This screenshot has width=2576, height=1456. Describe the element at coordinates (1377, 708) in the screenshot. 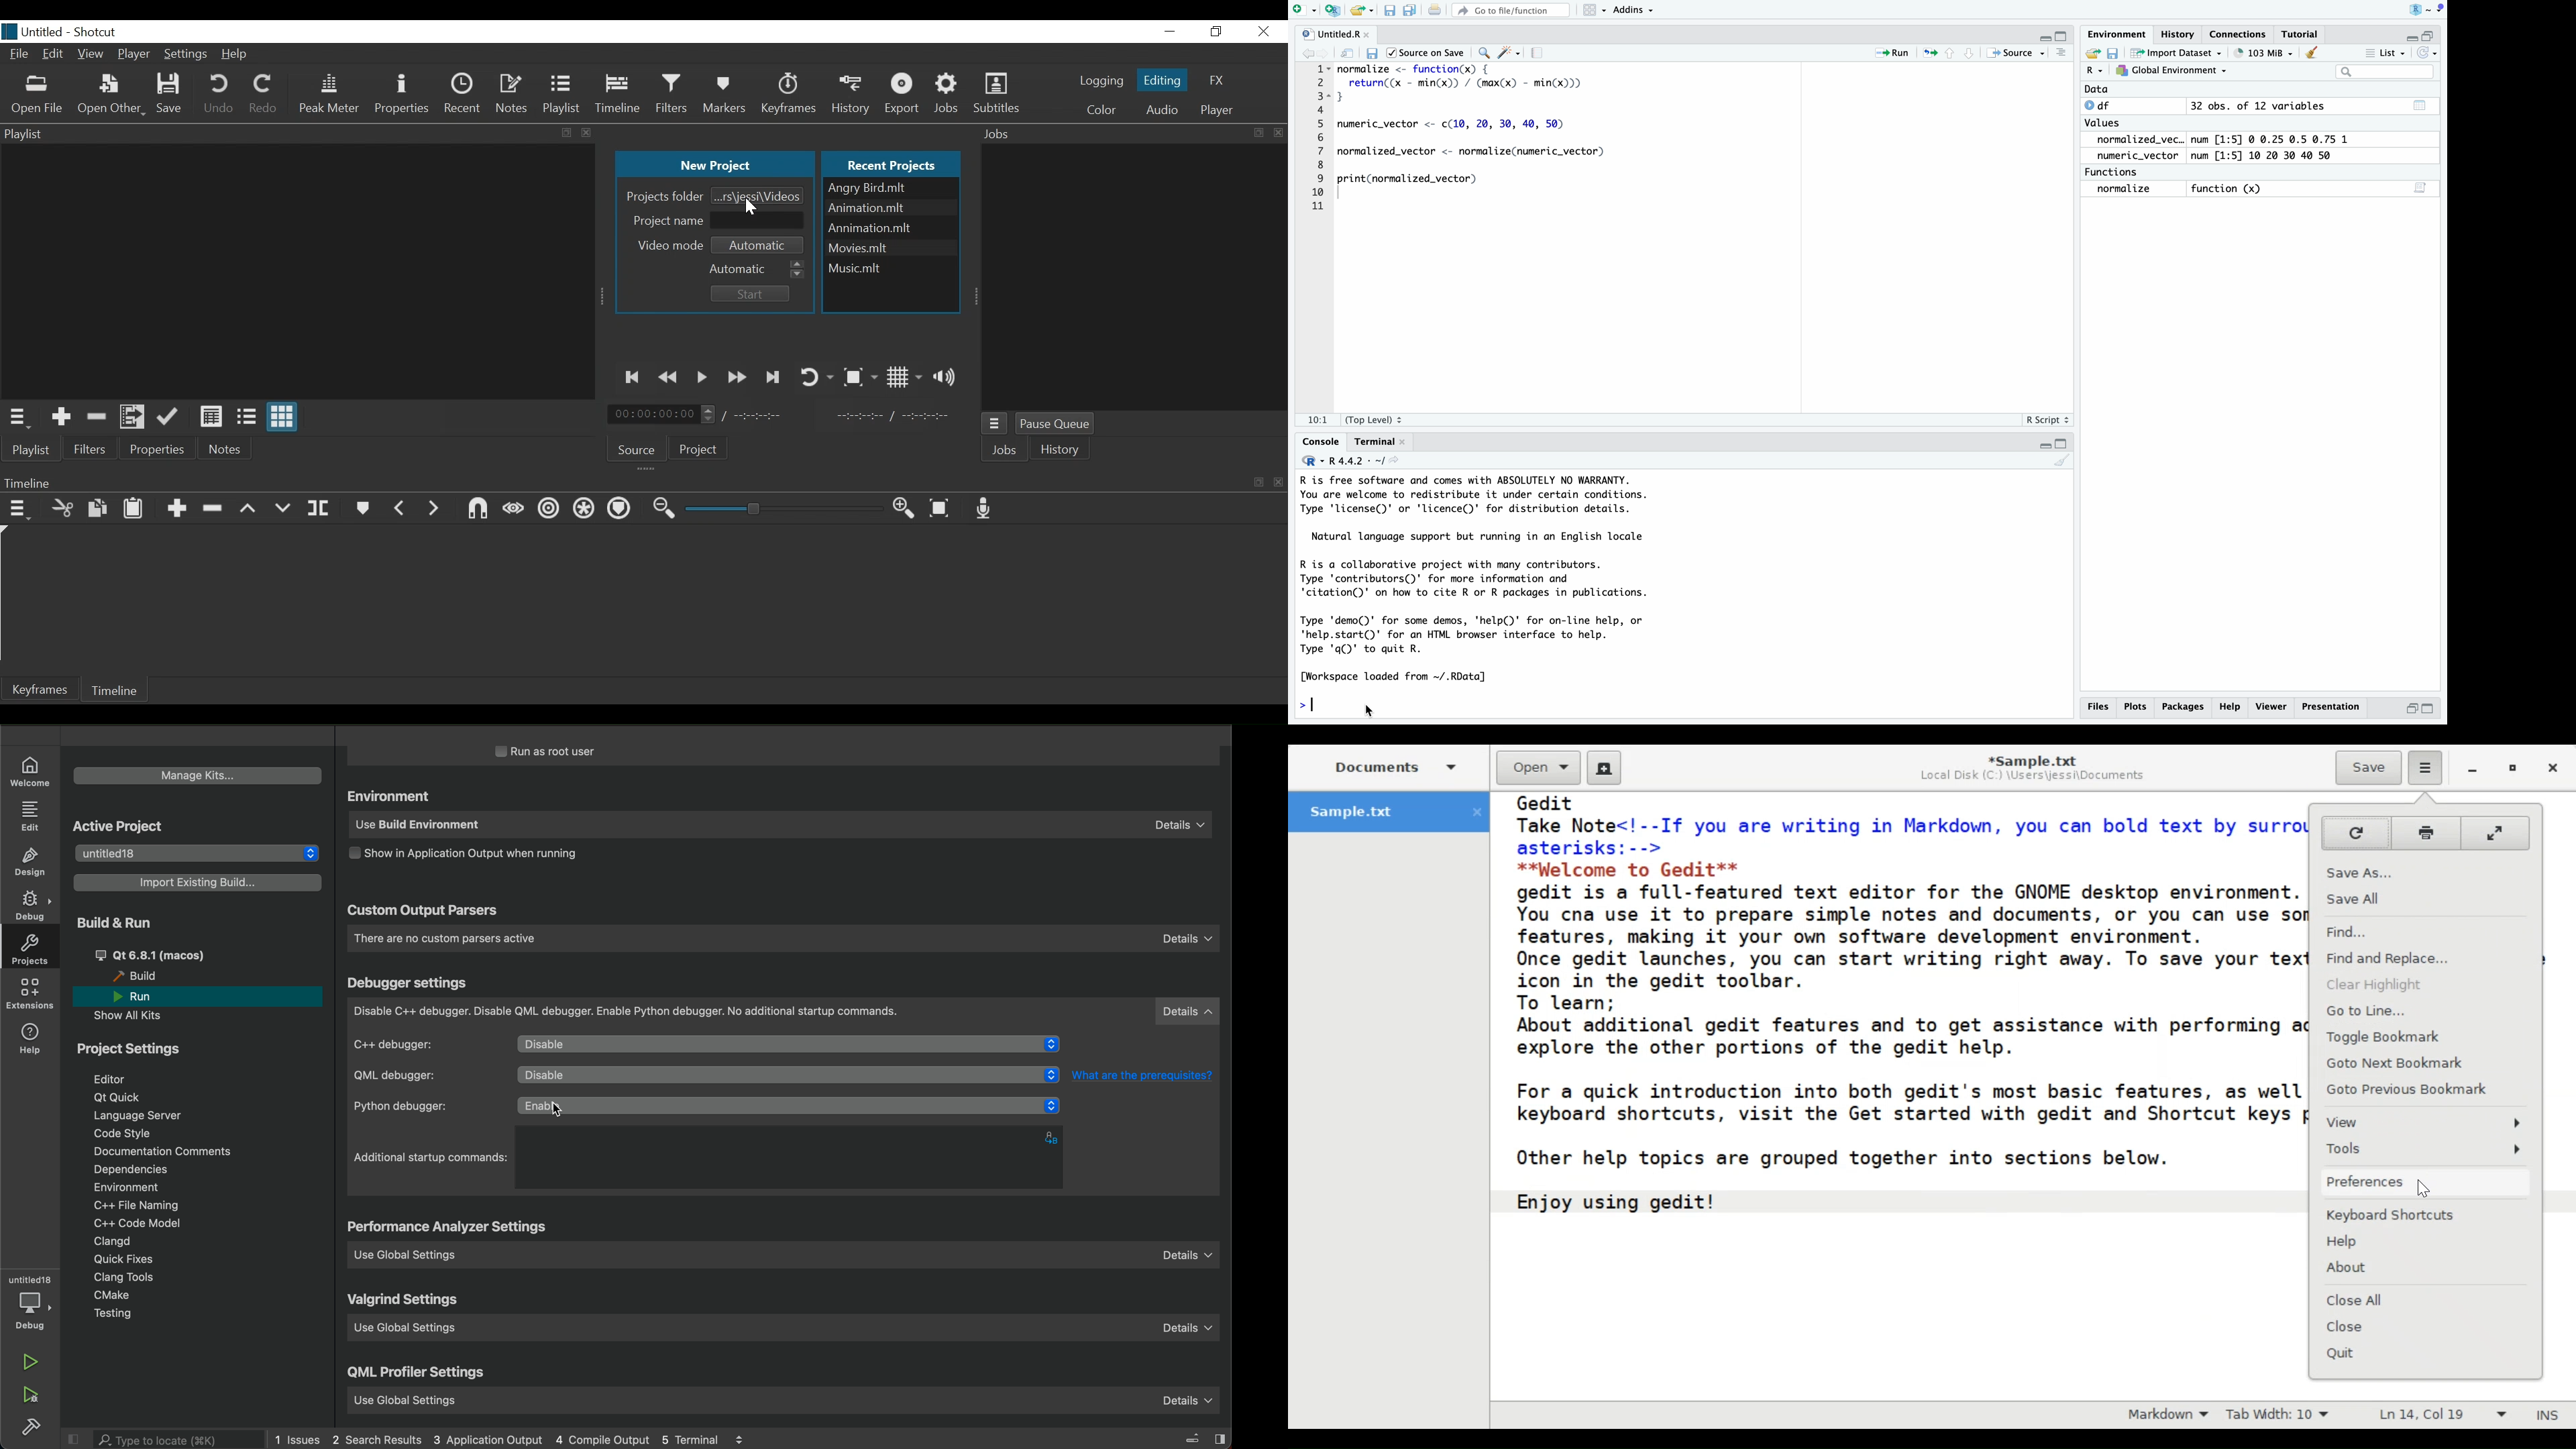

I see `Cursor` at that location.